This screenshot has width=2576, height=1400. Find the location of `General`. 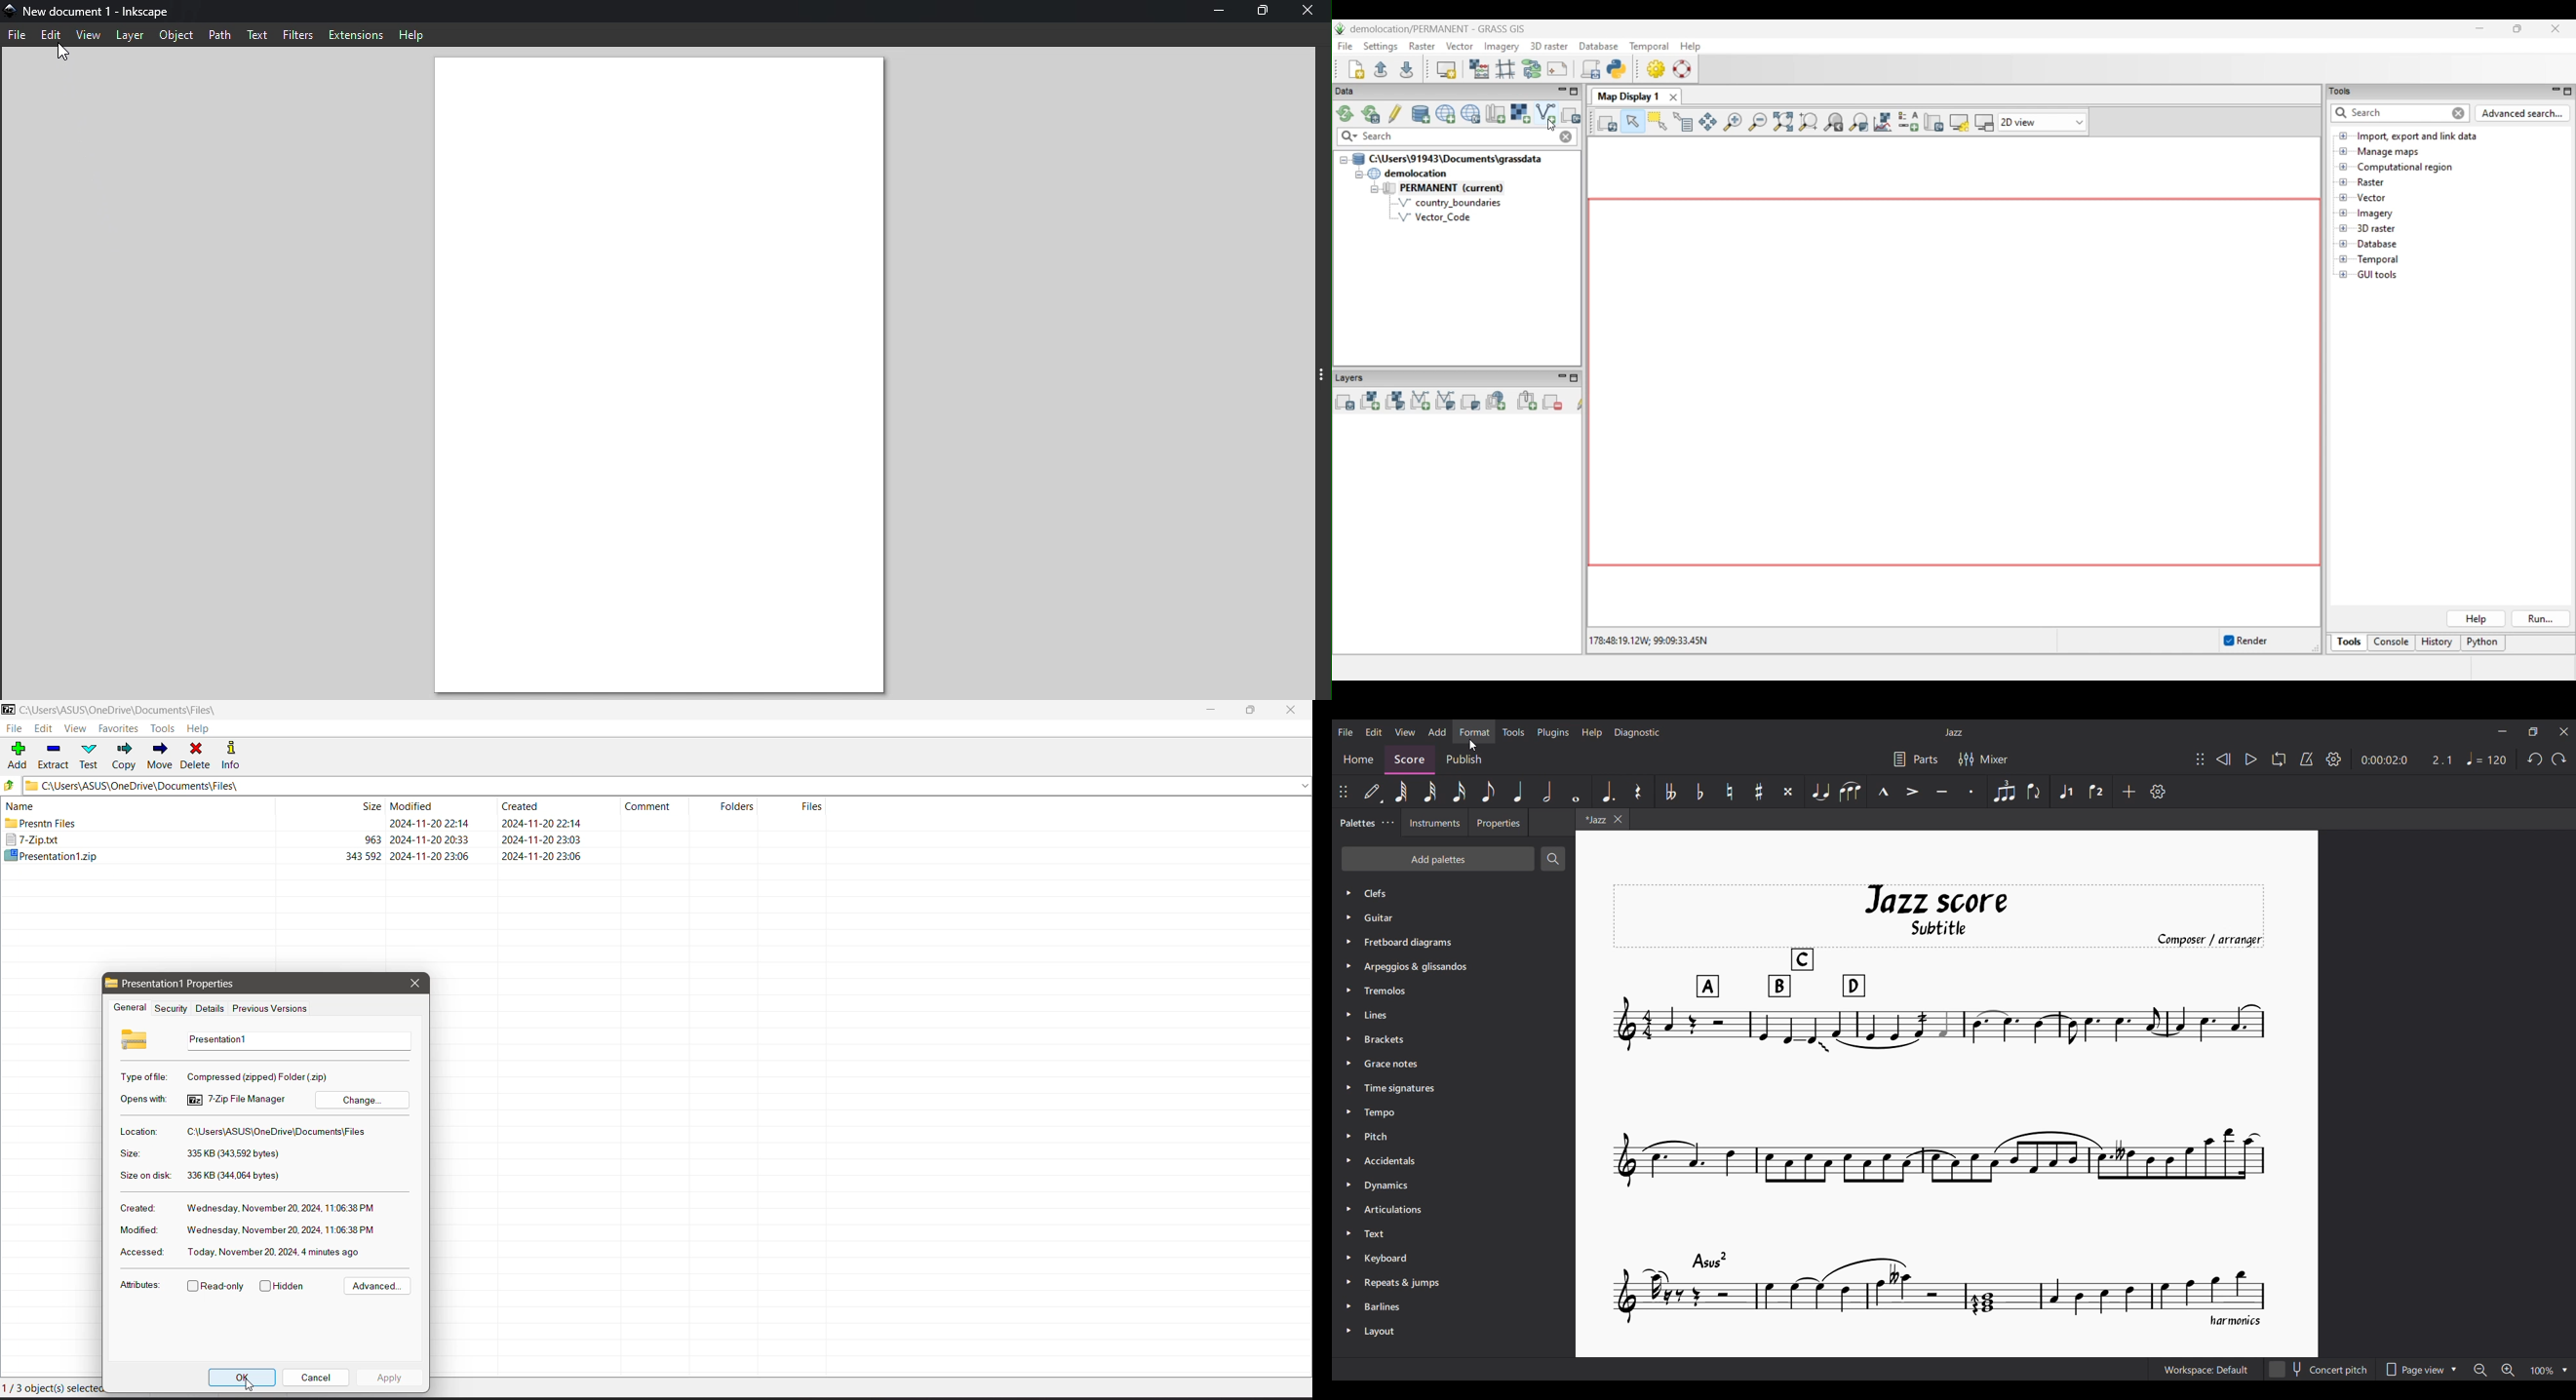

General is located at coordinates (128, 1008).